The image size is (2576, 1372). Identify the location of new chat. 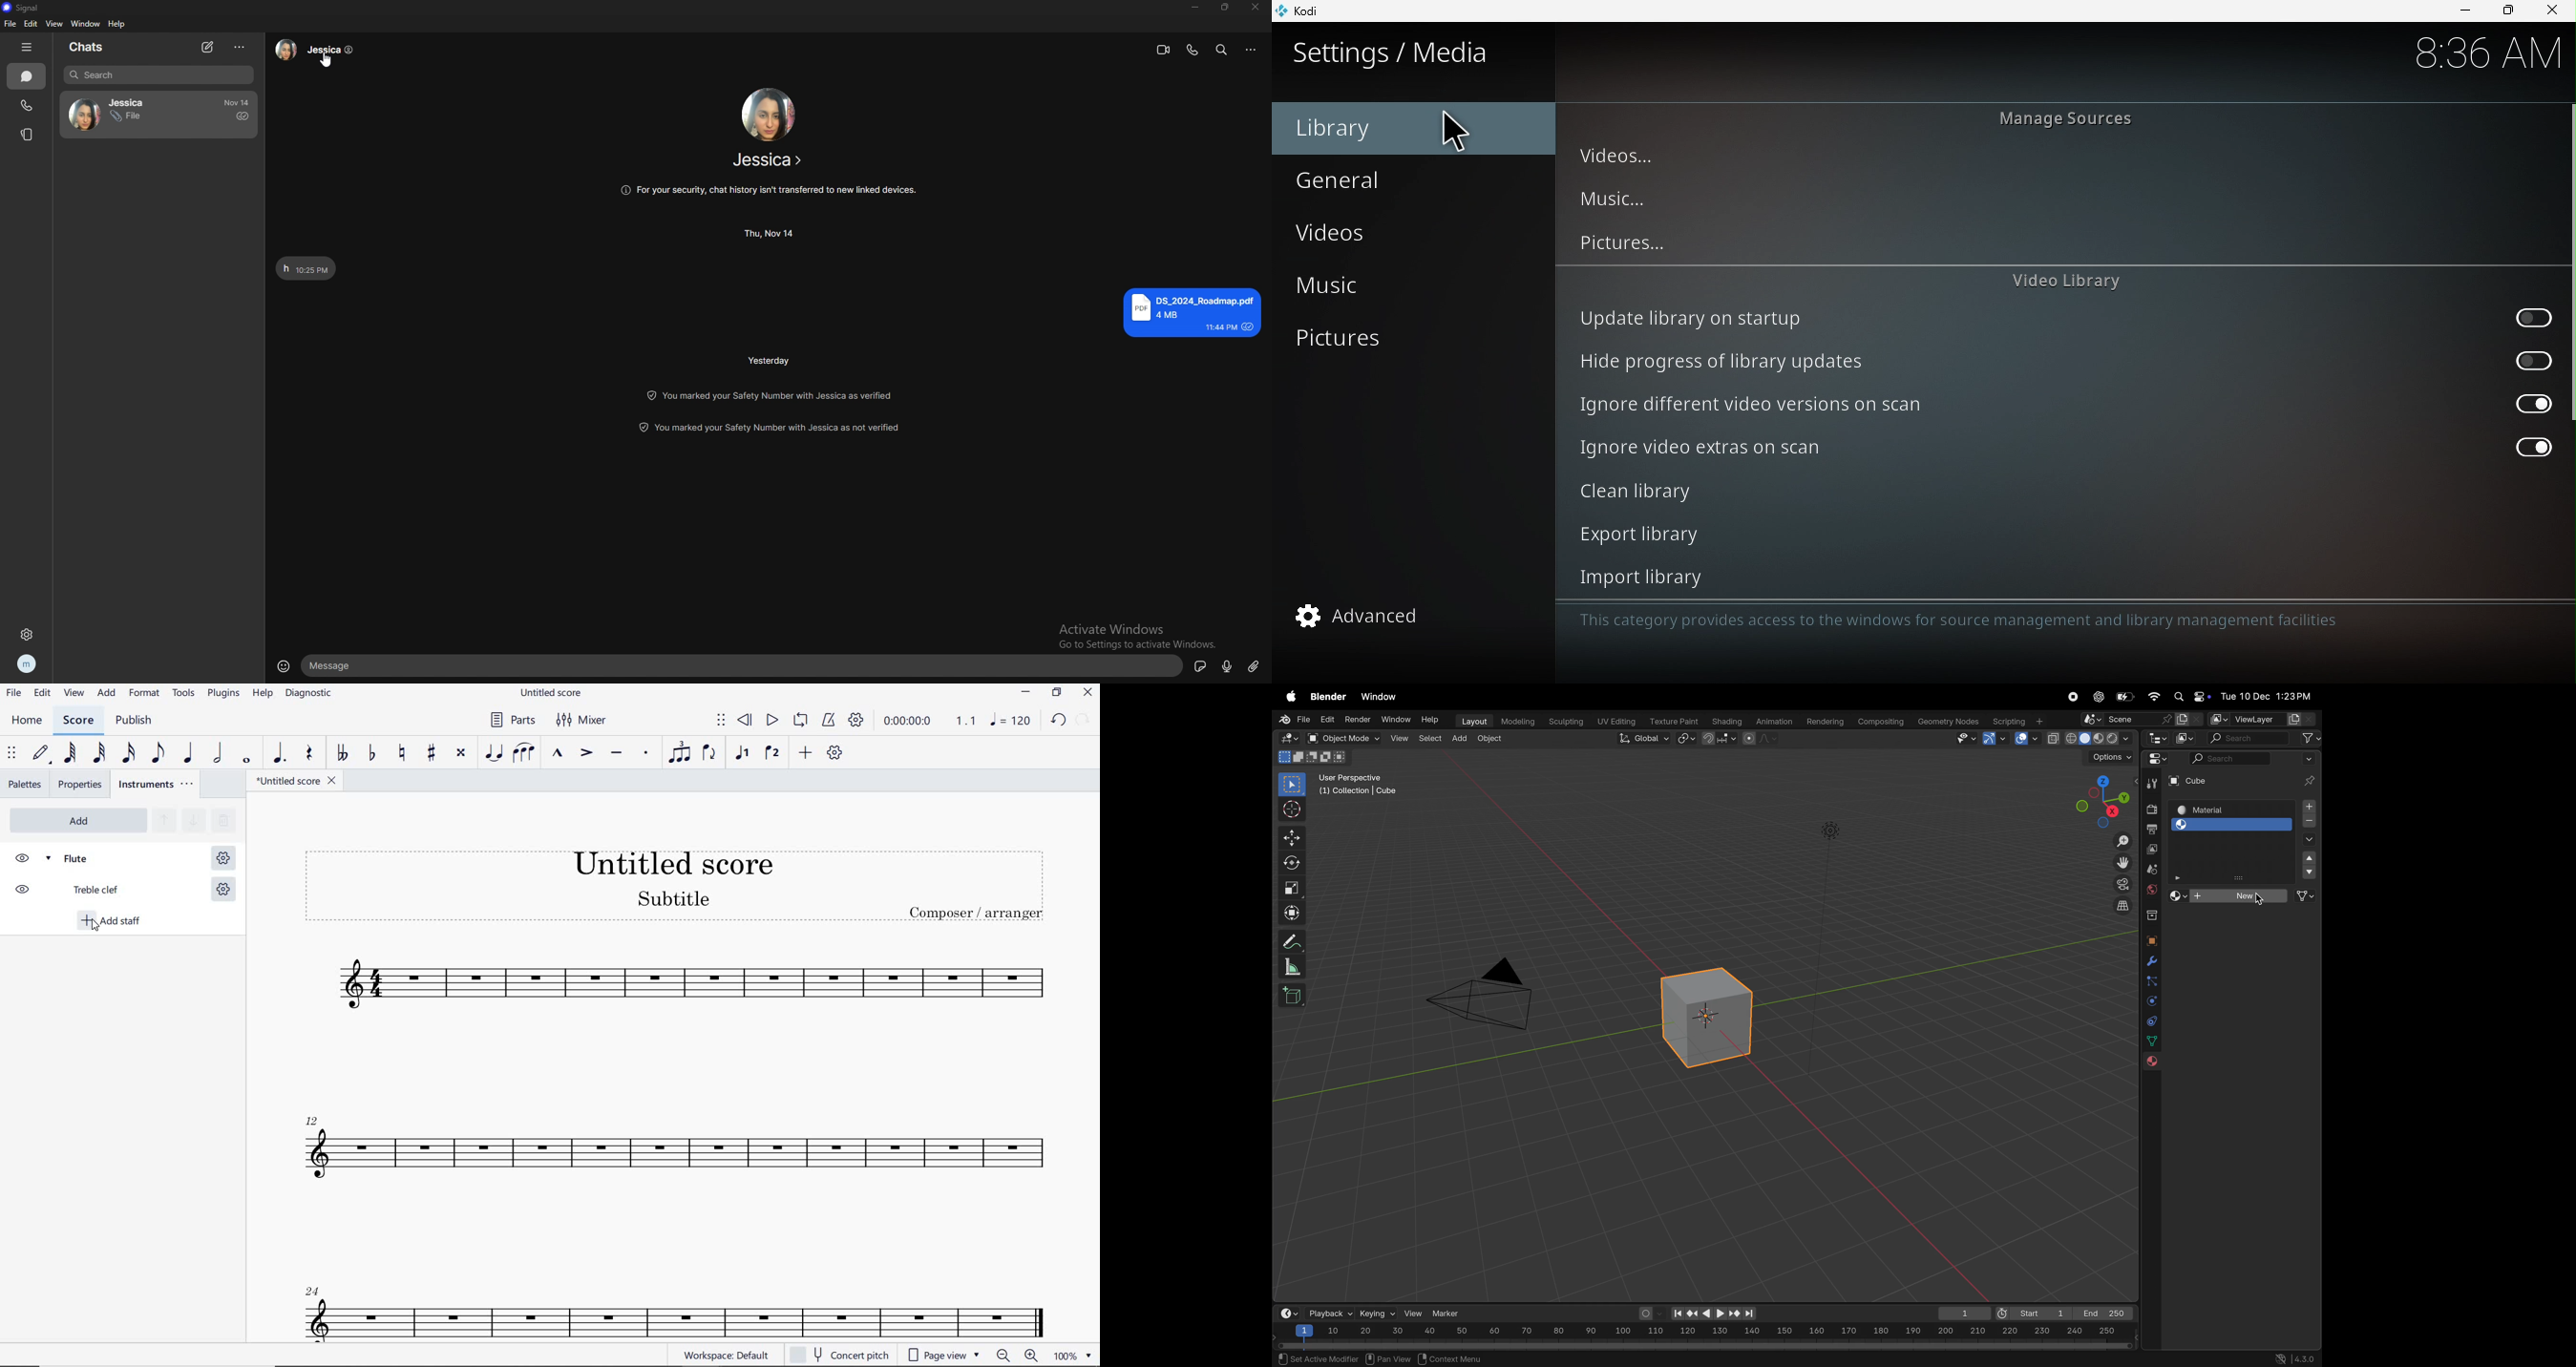
(206, 46).